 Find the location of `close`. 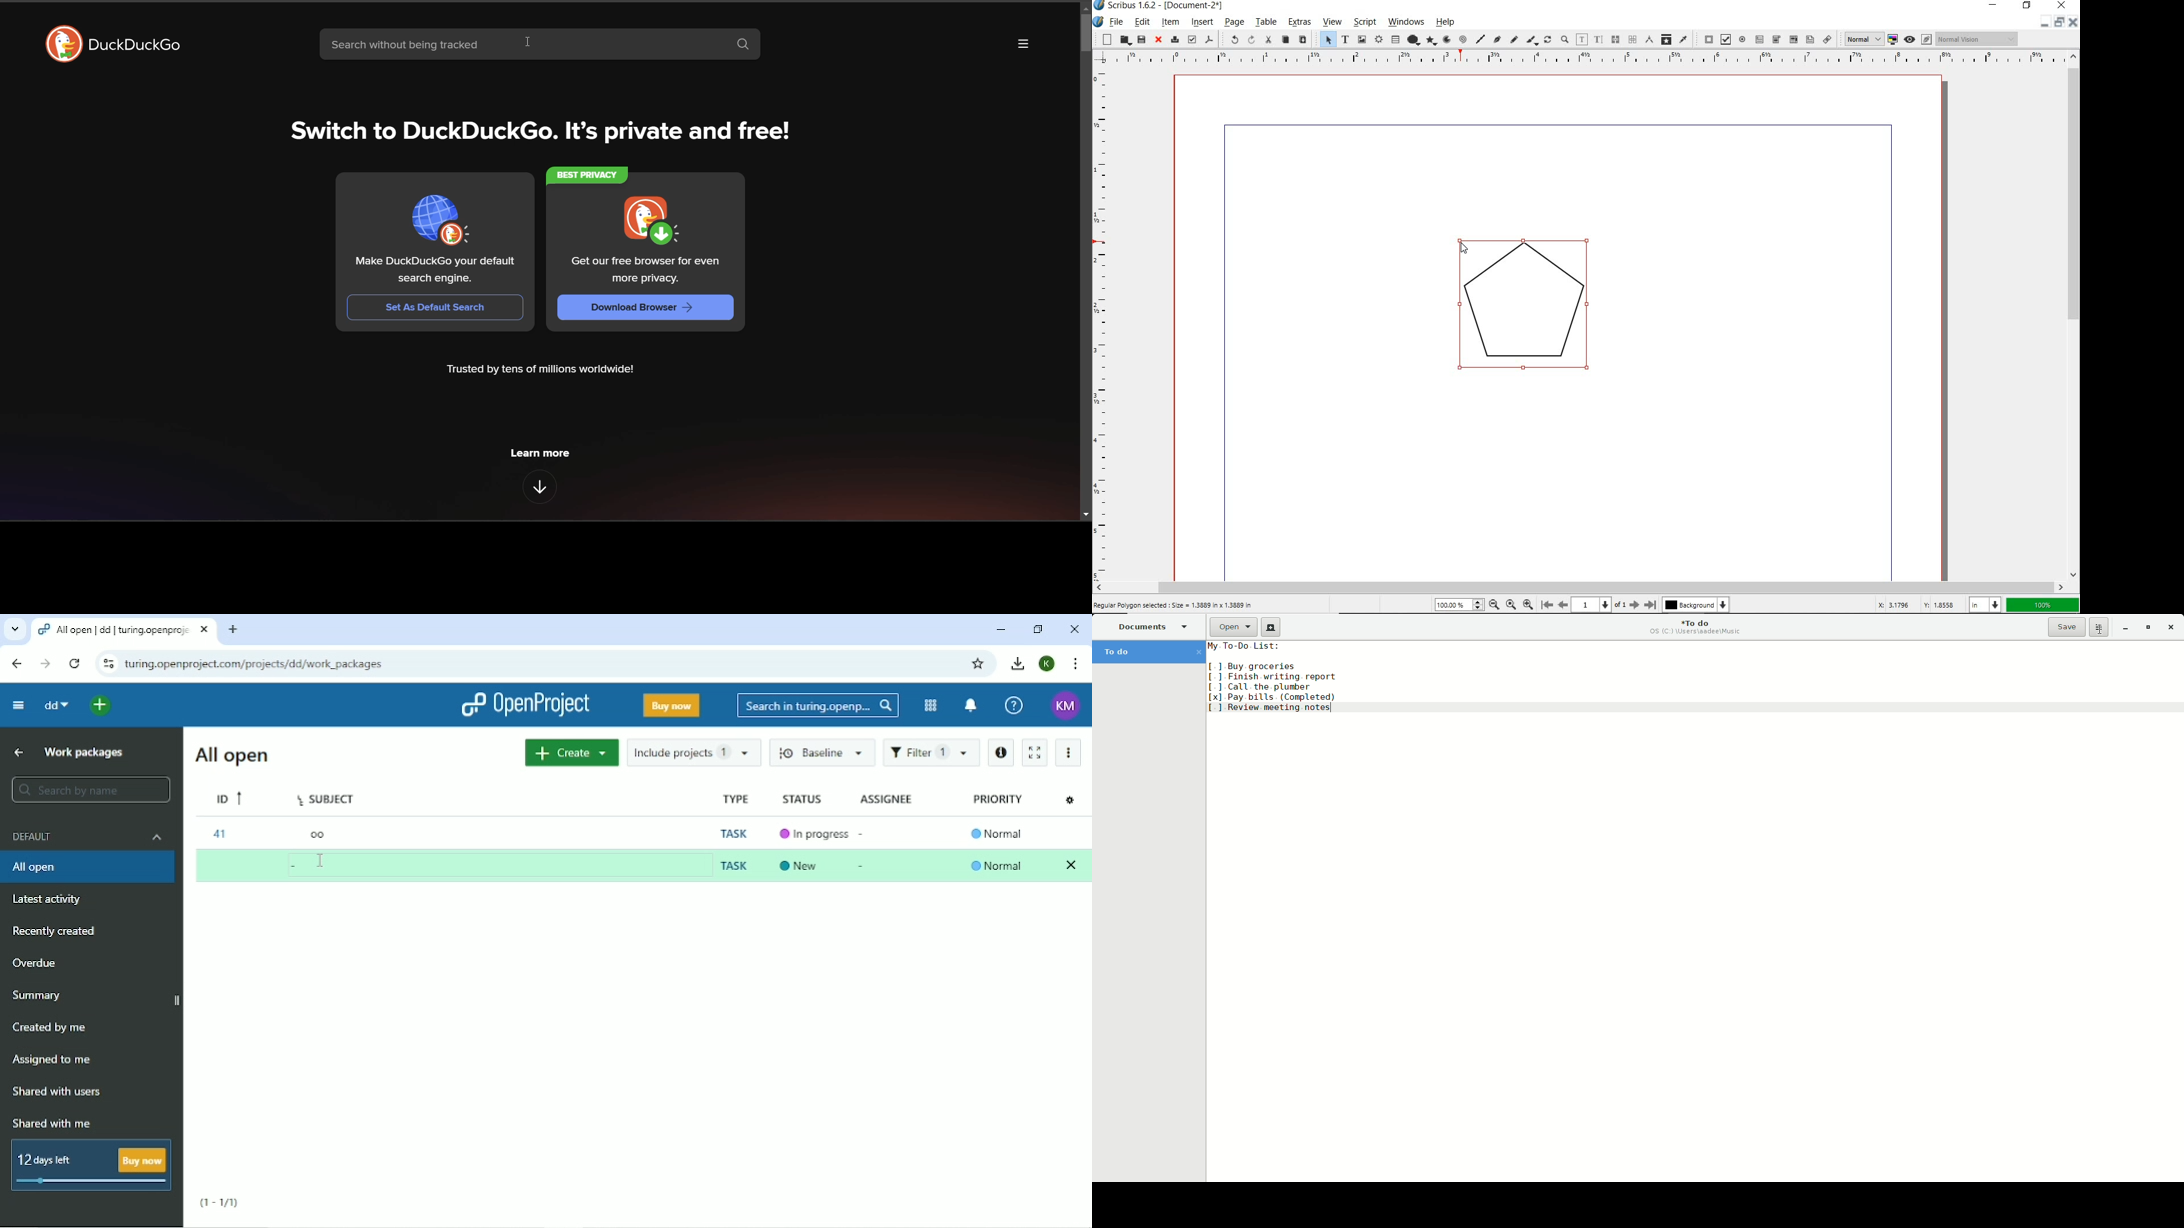

close is located at coordinates (1158, 40).